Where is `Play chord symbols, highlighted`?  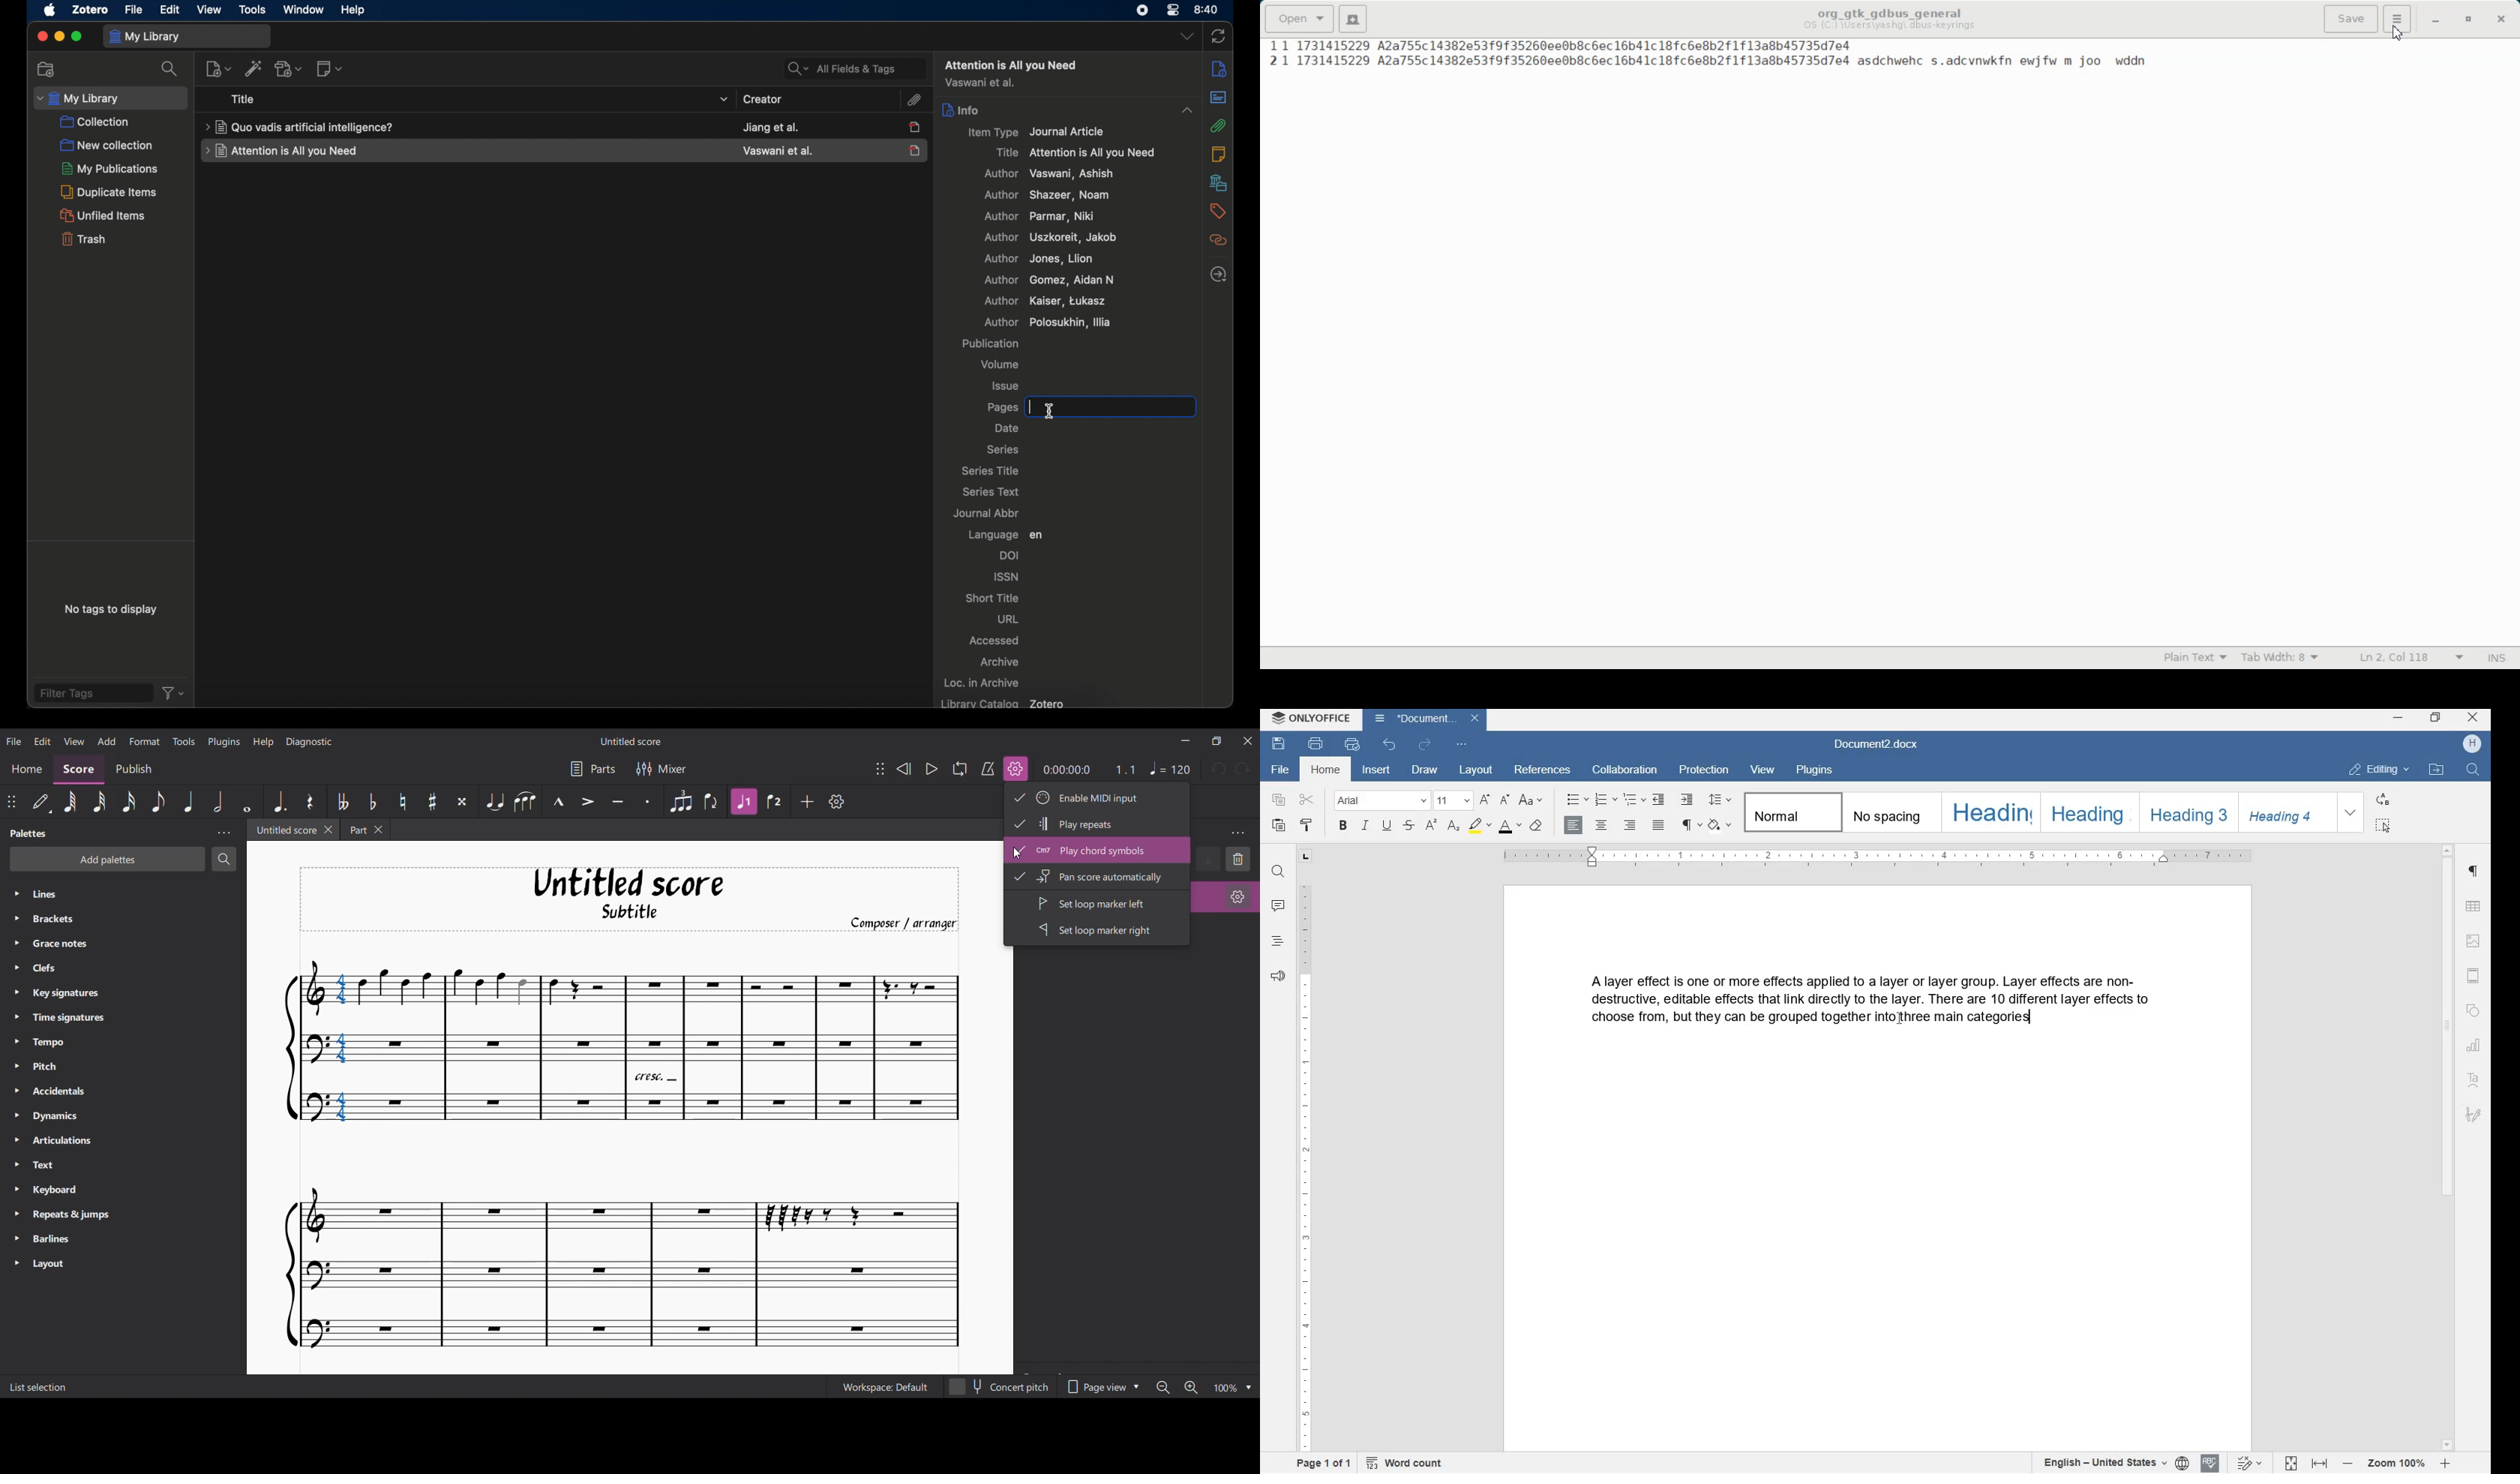 Play chord symbols, highlighted is located at coordinates (1111, 850).